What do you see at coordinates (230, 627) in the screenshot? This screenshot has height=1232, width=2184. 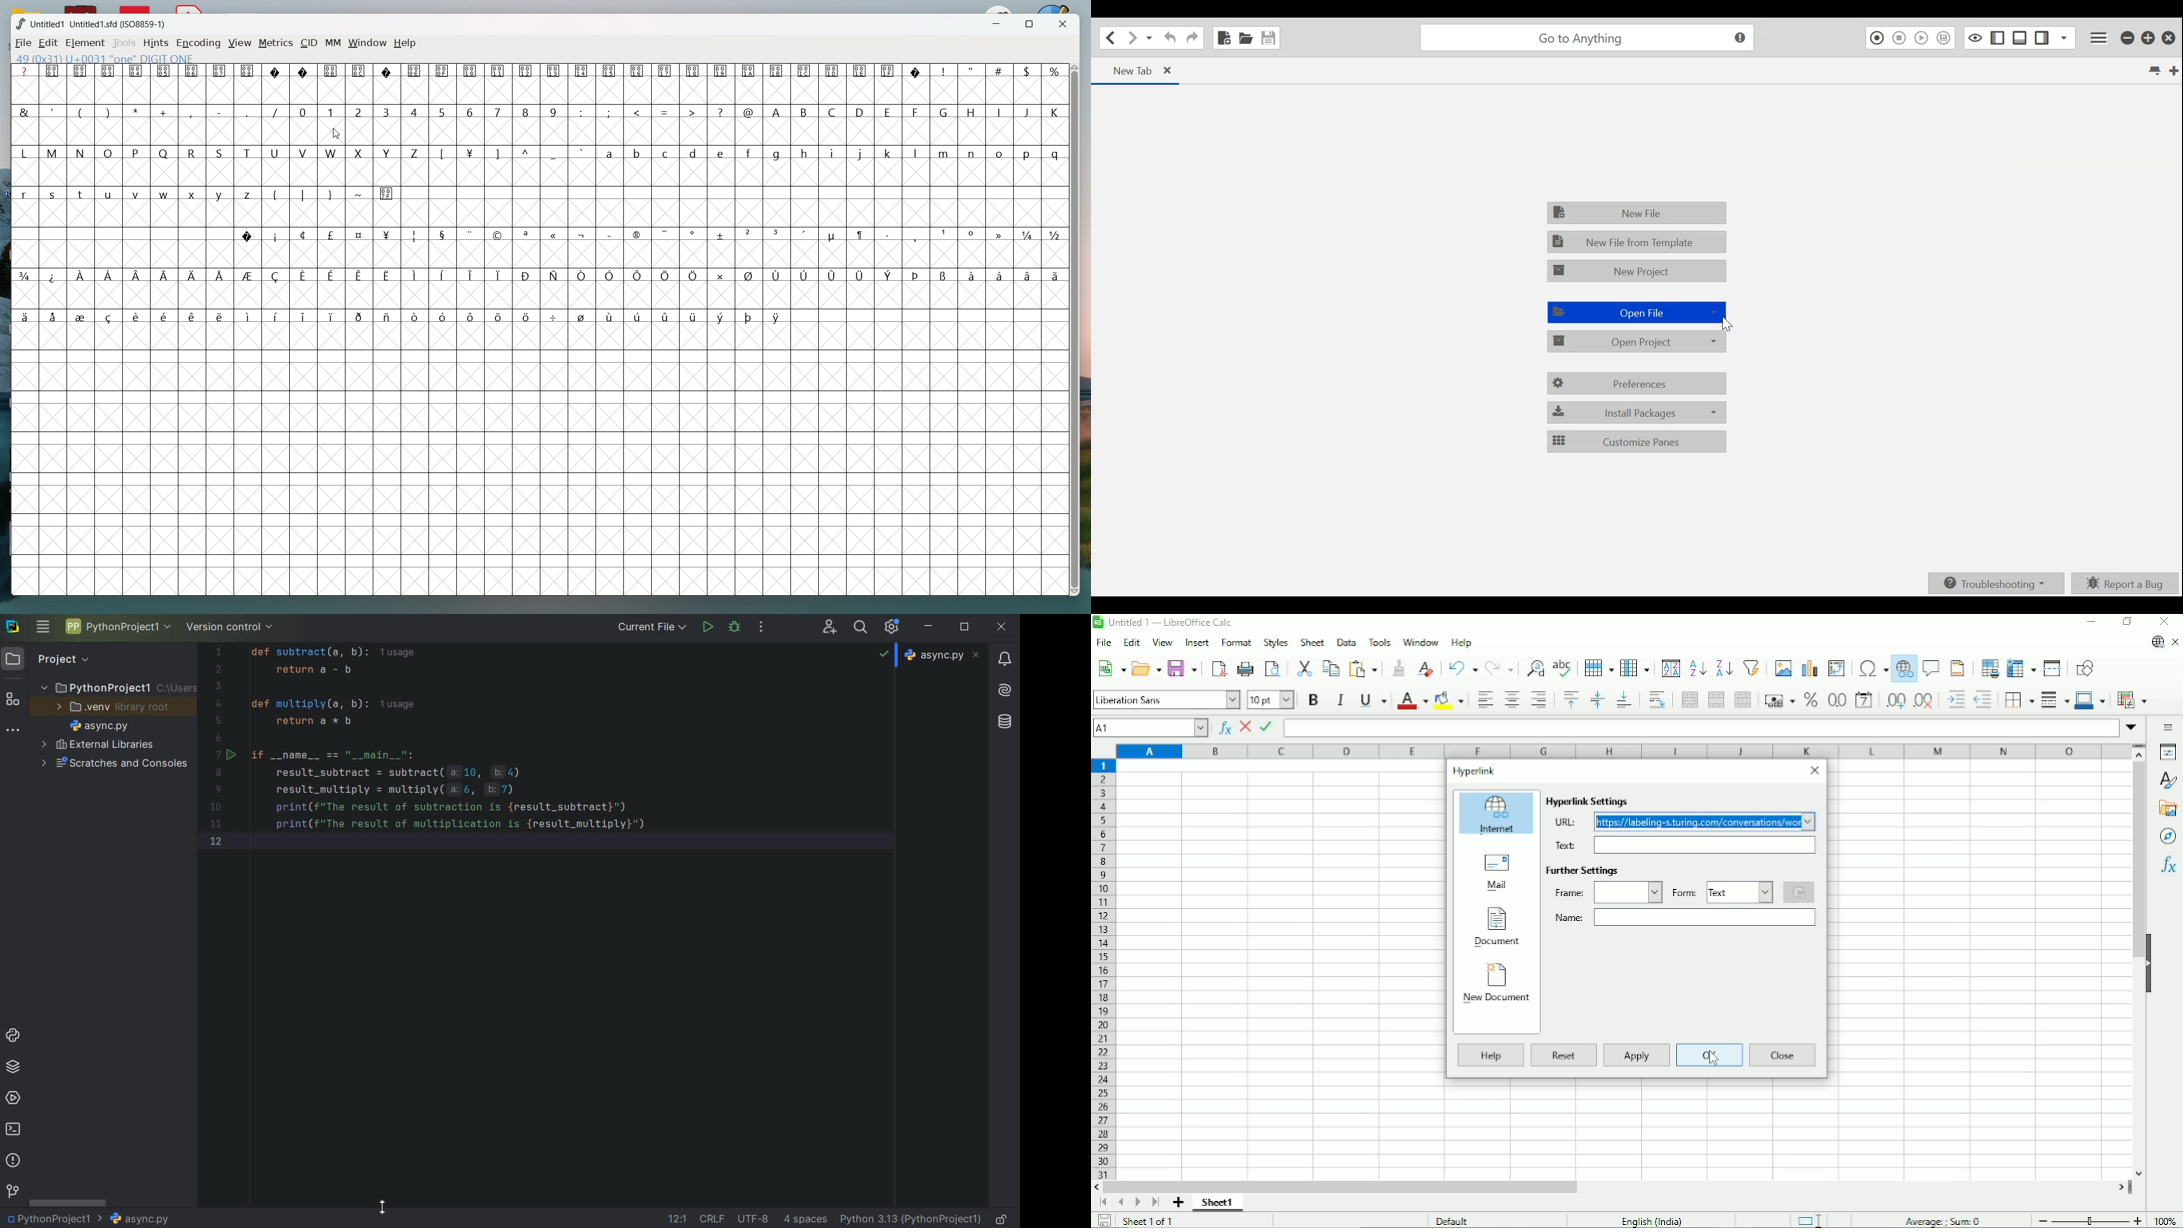 I see `version control` at bounding box center [230, 627].